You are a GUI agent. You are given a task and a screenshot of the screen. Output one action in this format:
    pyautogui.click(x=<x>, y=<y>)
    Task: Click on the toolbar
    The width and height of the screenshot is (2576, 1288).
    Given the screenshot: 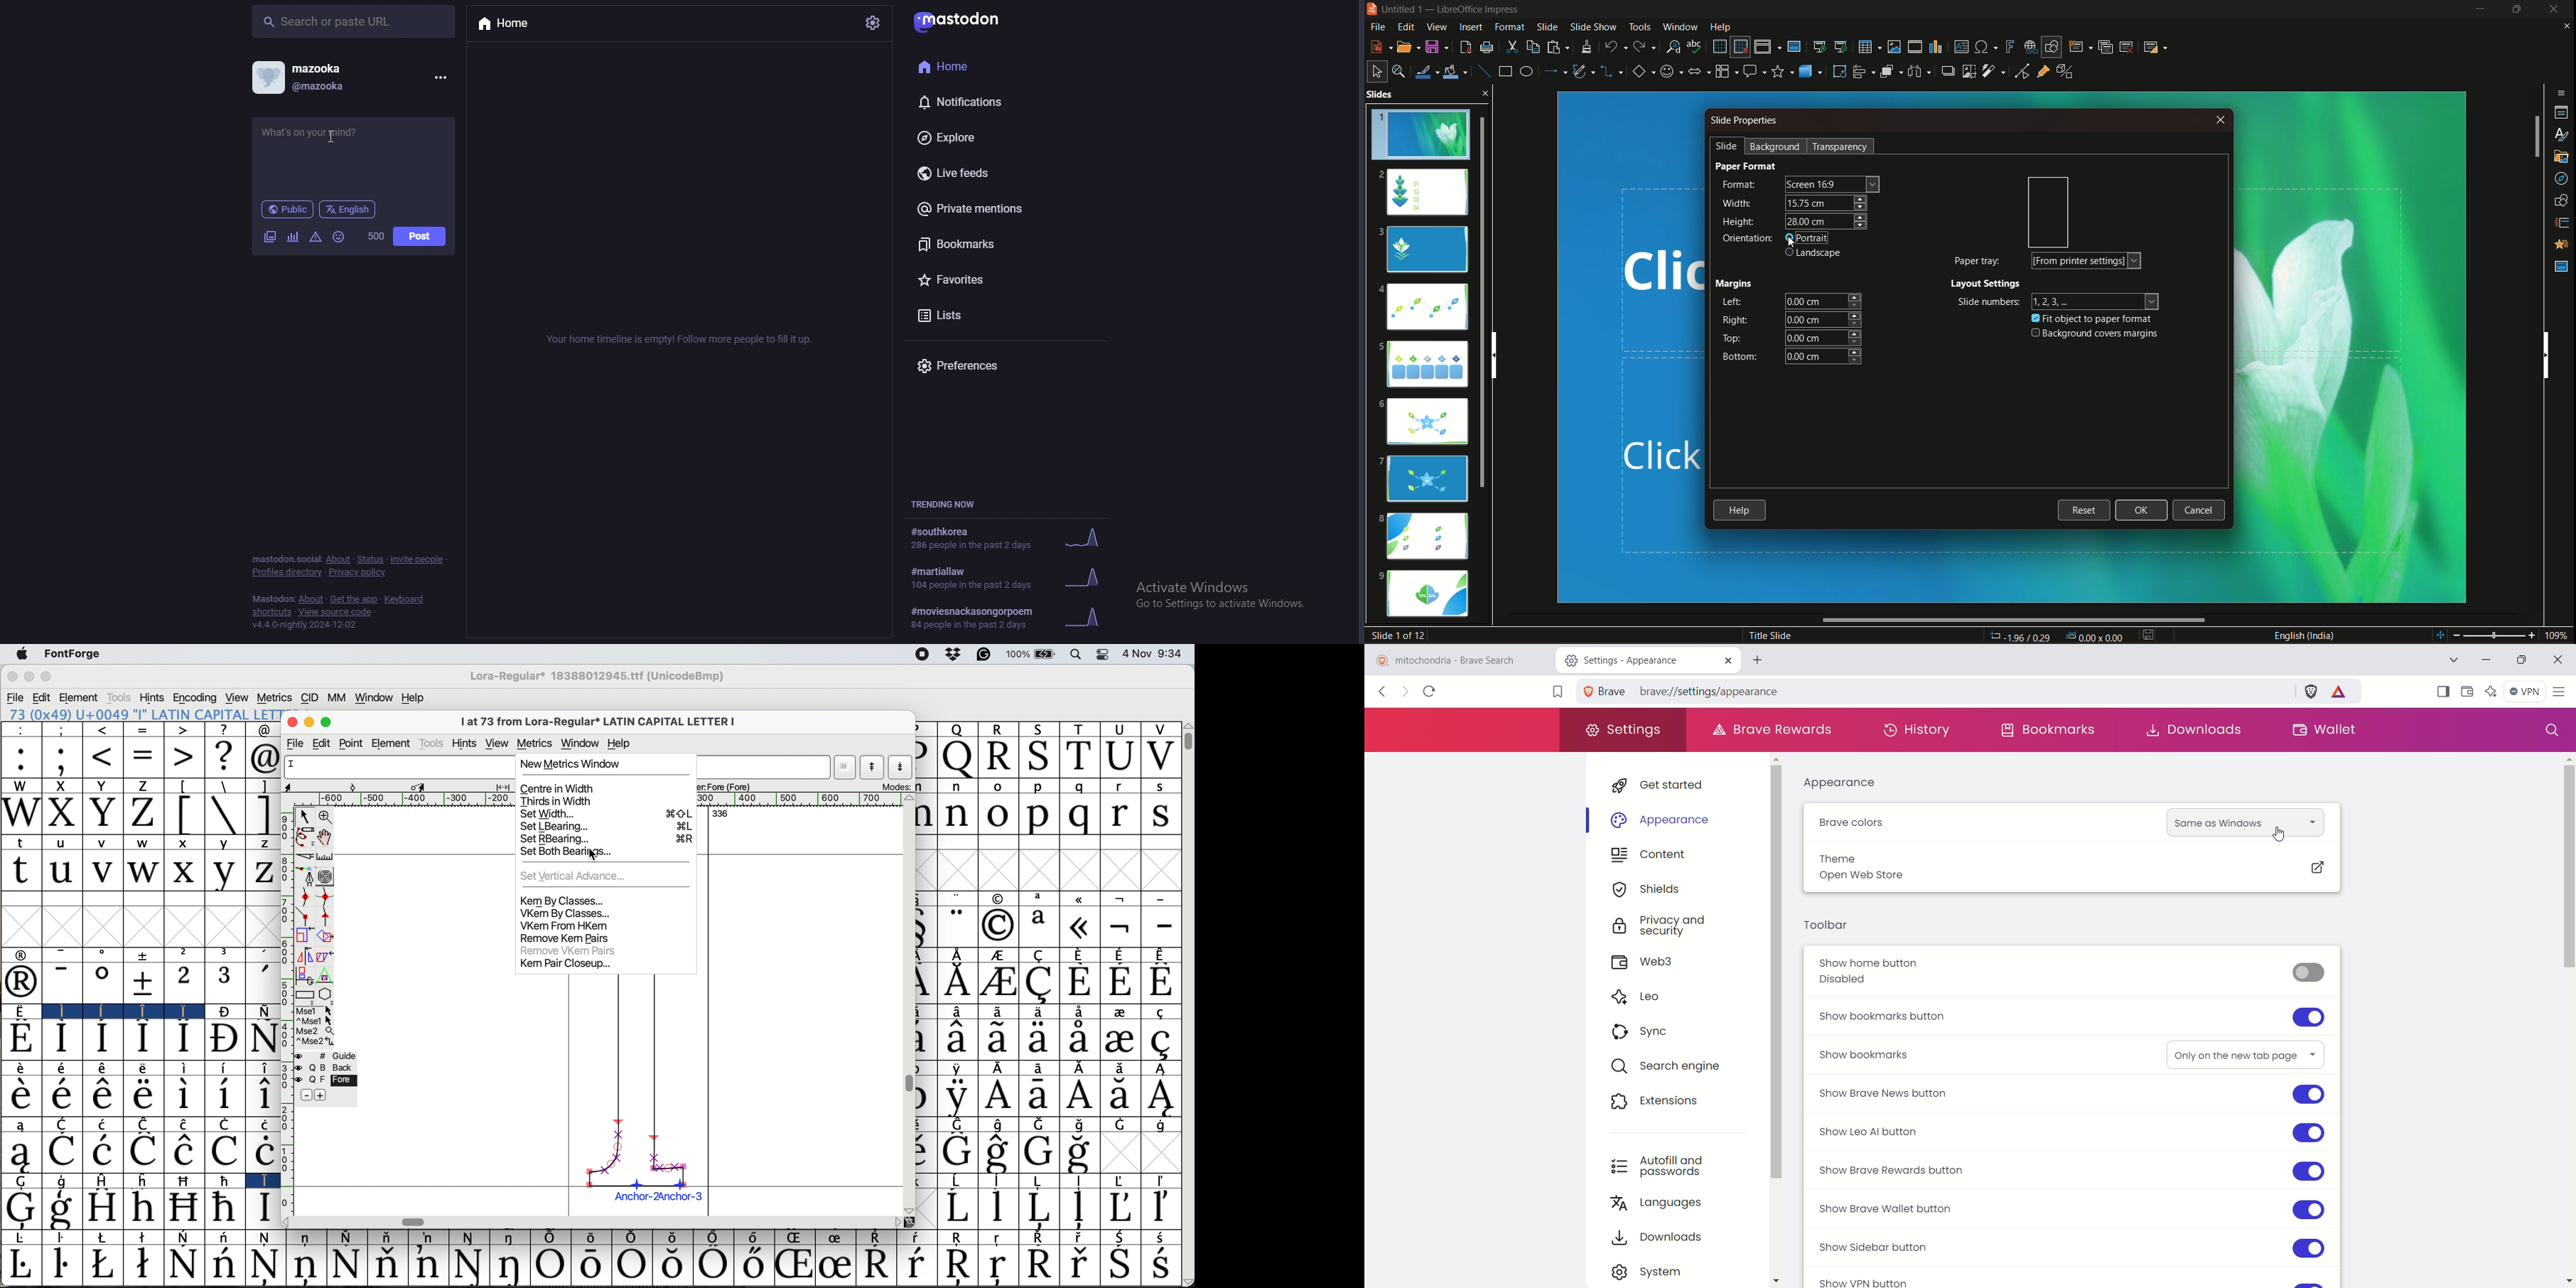 What is the action you would take?
    pyautogui.click(x=1824, y=924)
    